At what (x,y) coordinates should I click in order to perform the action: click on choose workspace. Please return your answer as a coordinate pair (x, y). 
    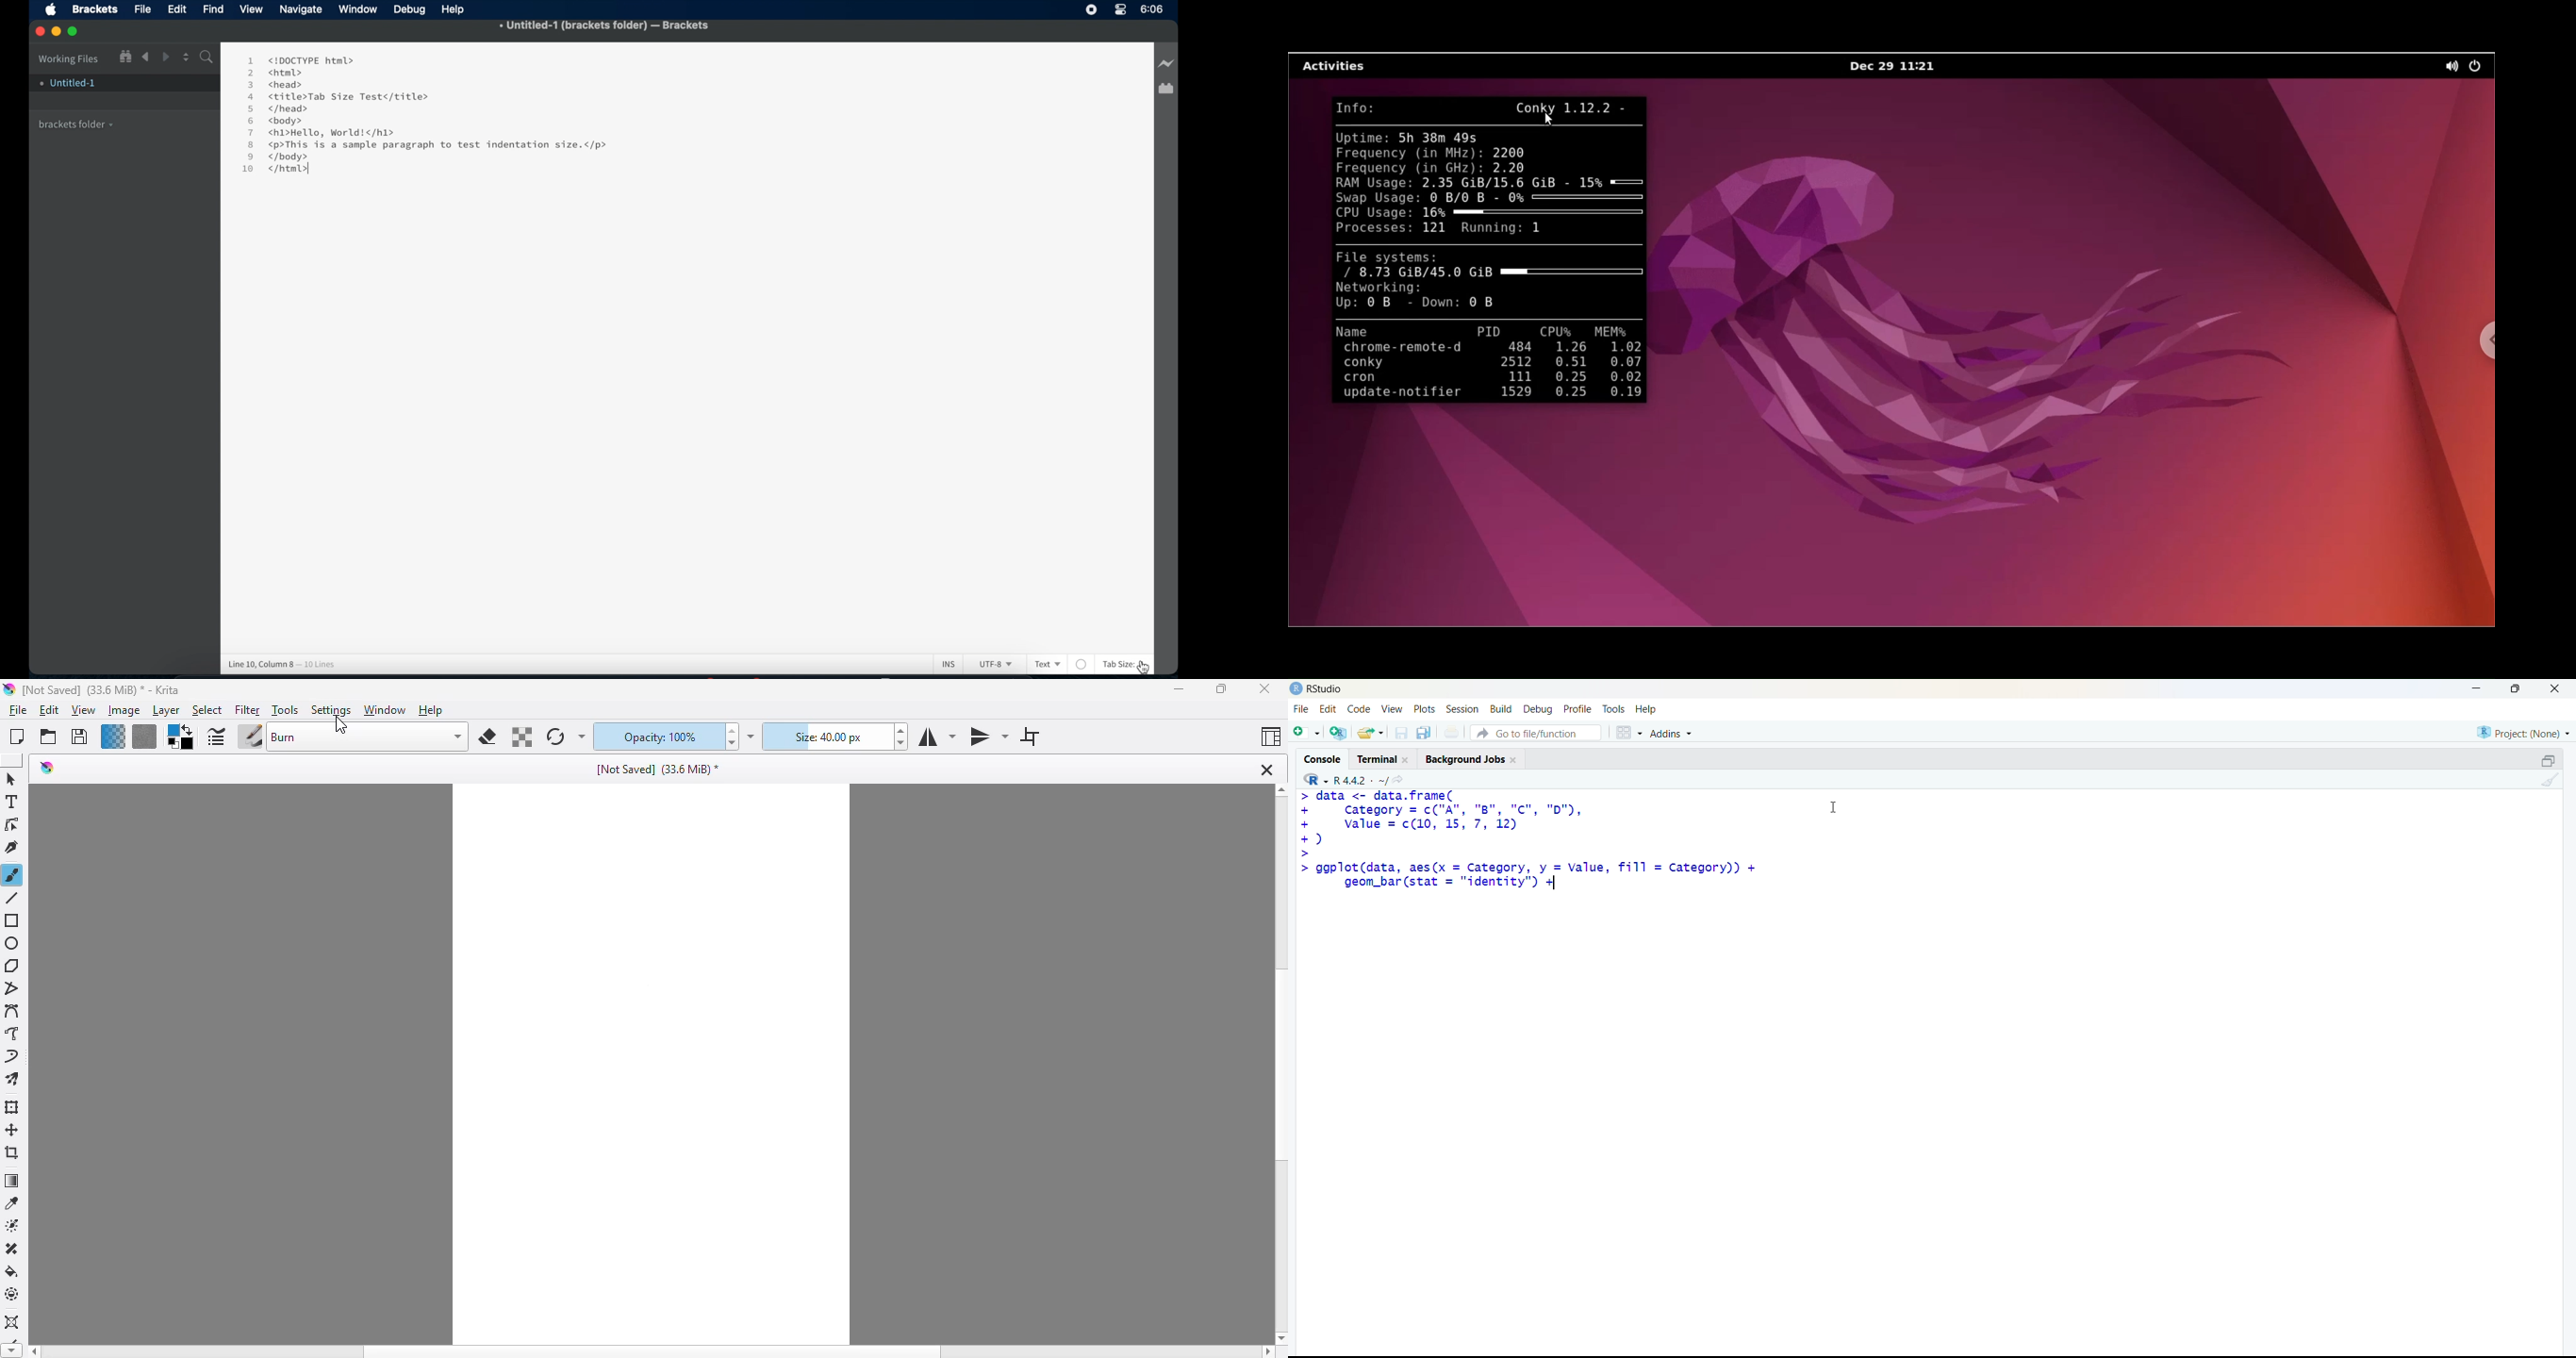
    Looking at the image, I should click on (1271, 736).